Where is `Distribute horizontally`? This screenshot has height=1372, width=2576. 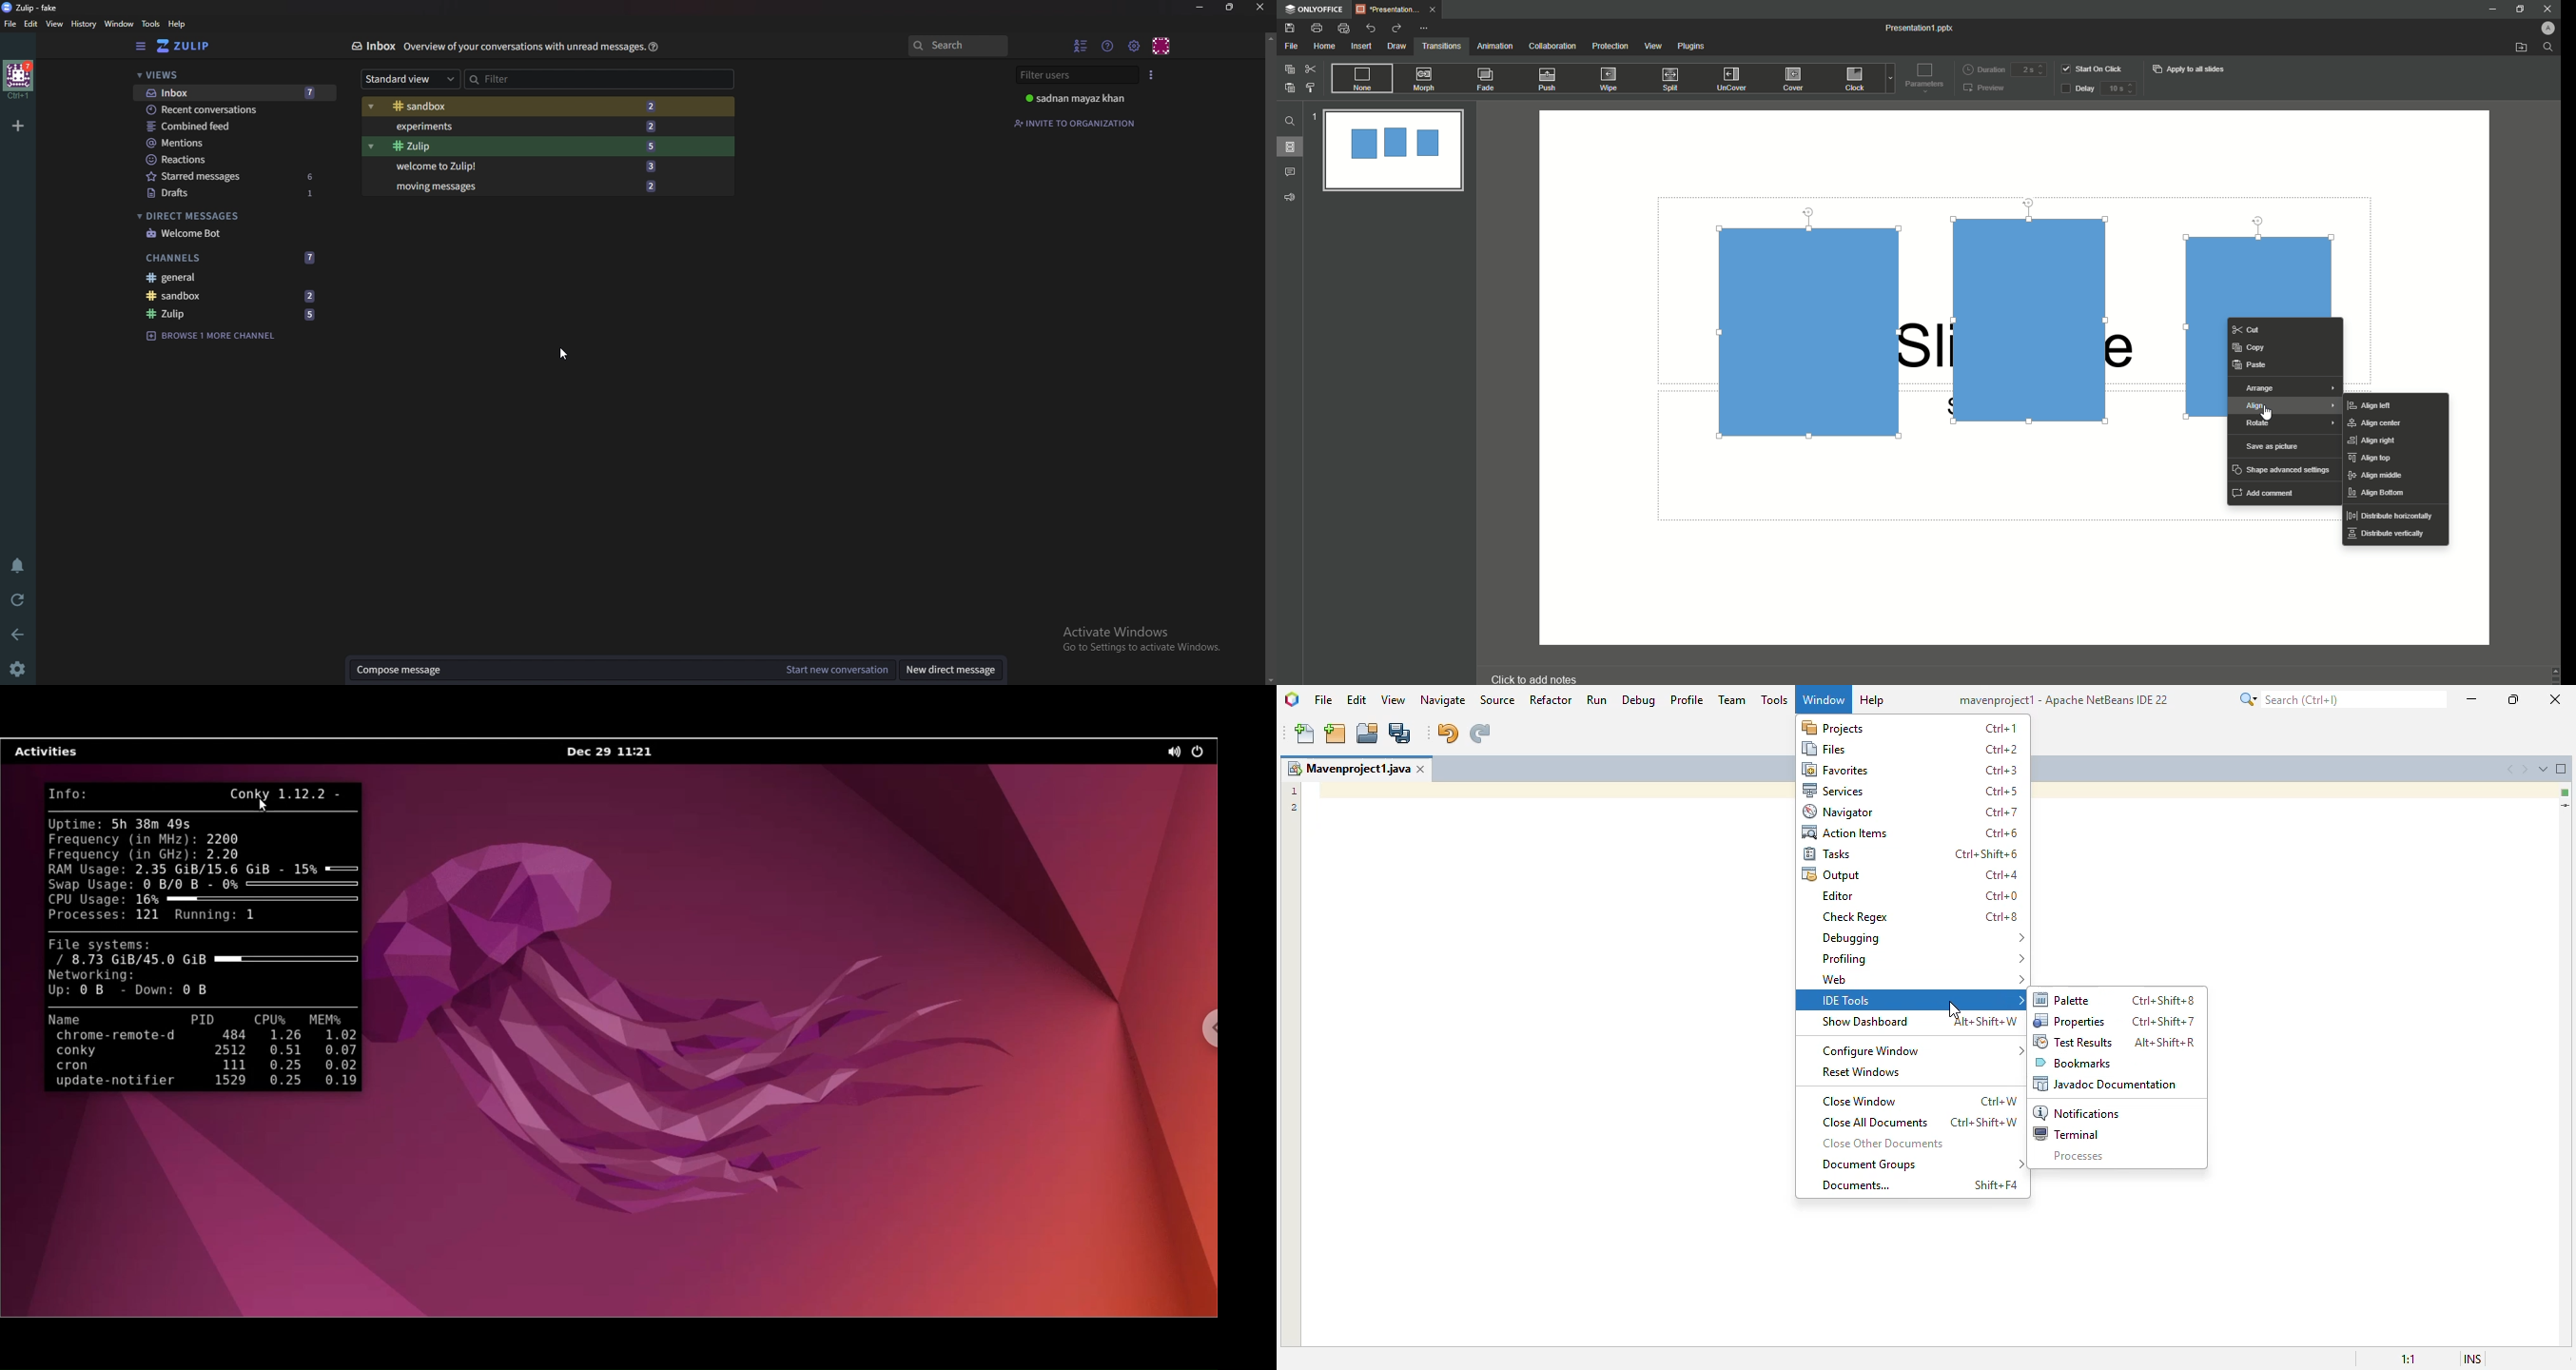 Distribute horizontally is located at coordinates (2390, 517).